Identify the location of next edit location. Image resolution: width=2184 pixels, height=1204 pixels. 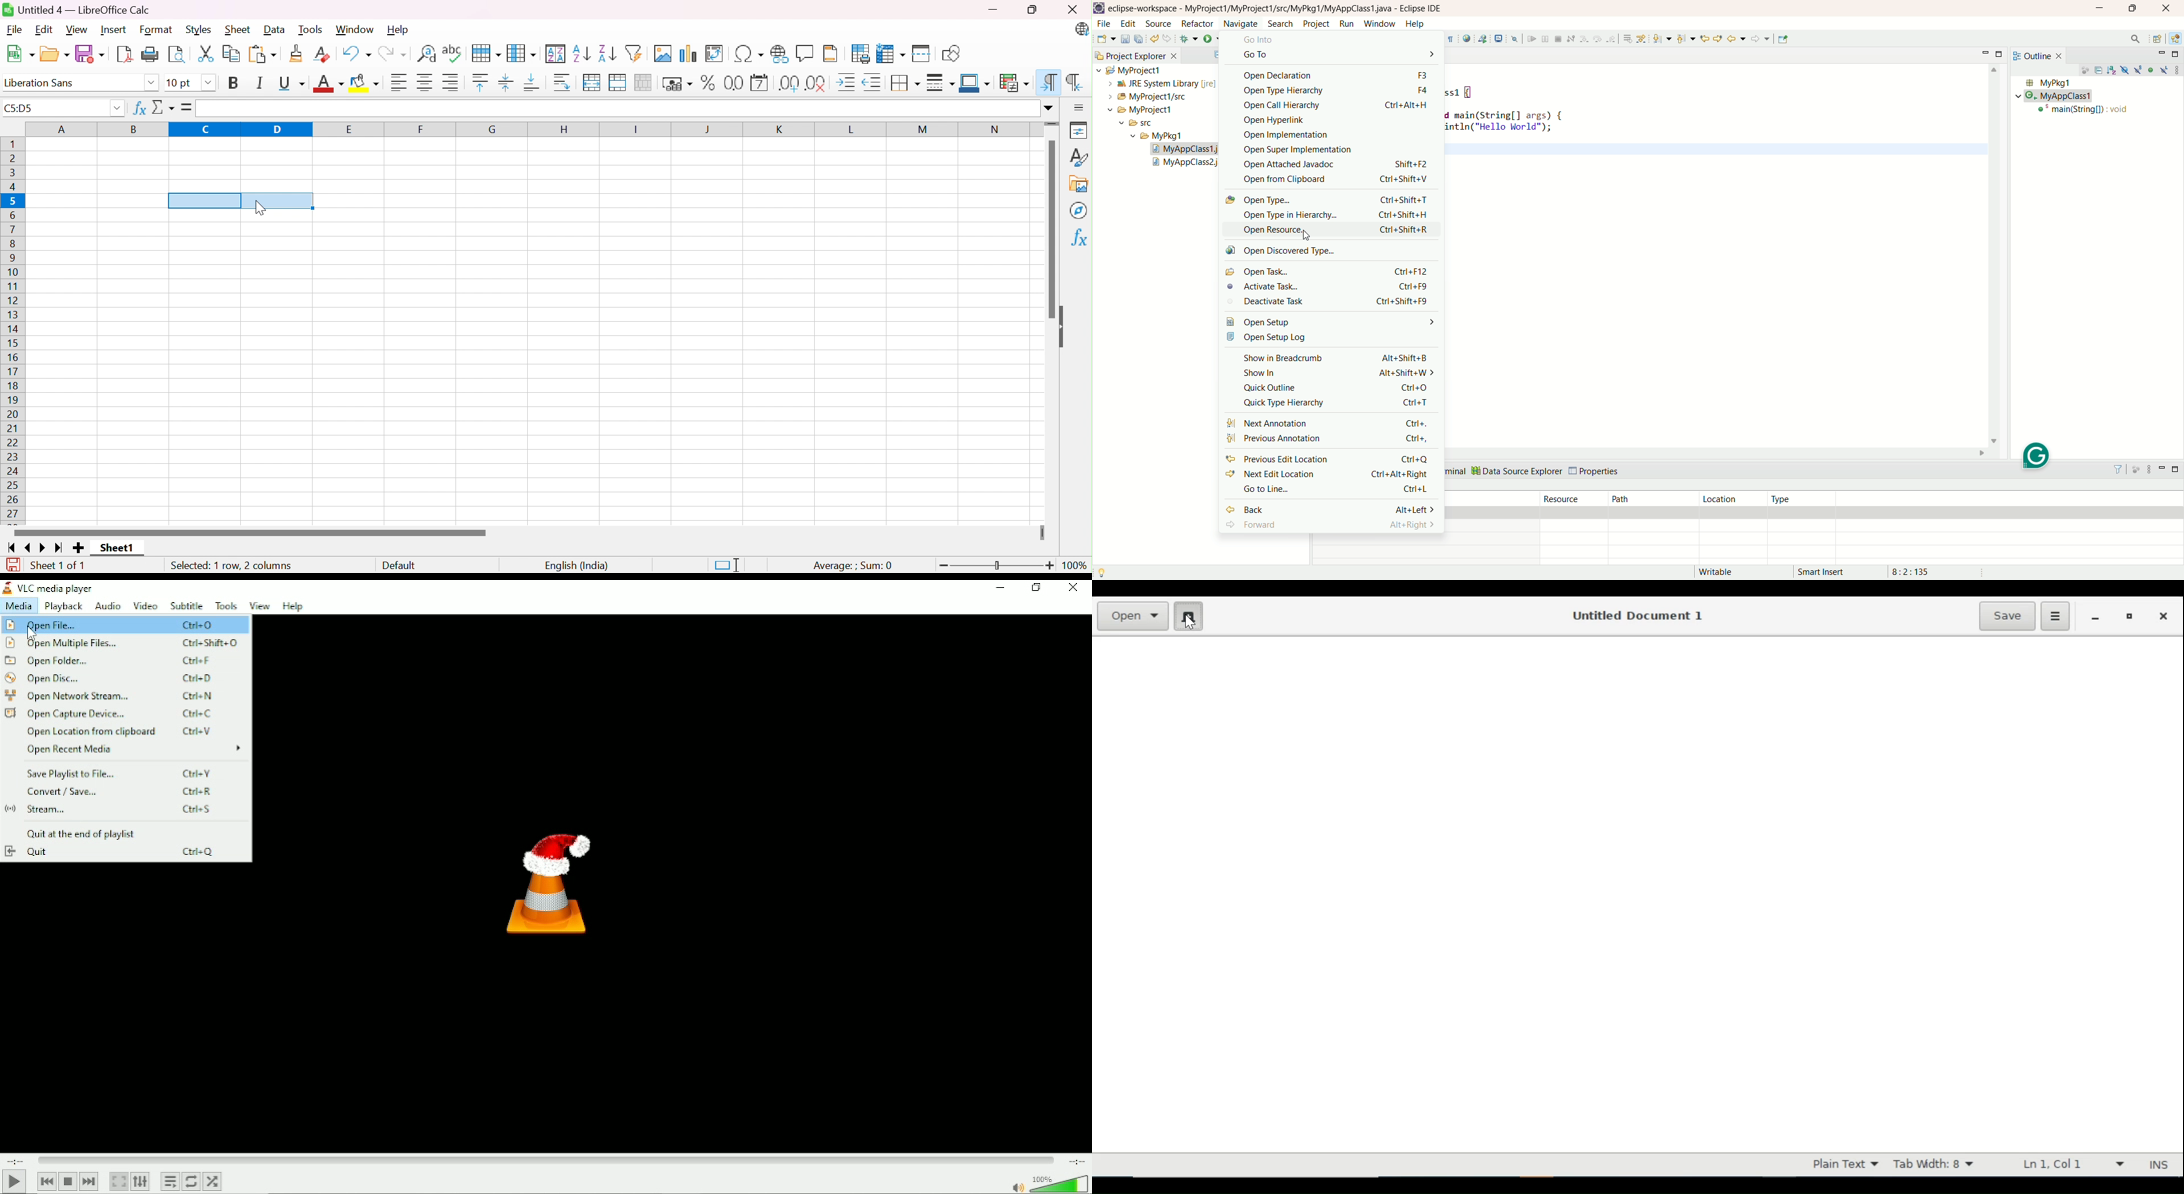
(1718, 38).